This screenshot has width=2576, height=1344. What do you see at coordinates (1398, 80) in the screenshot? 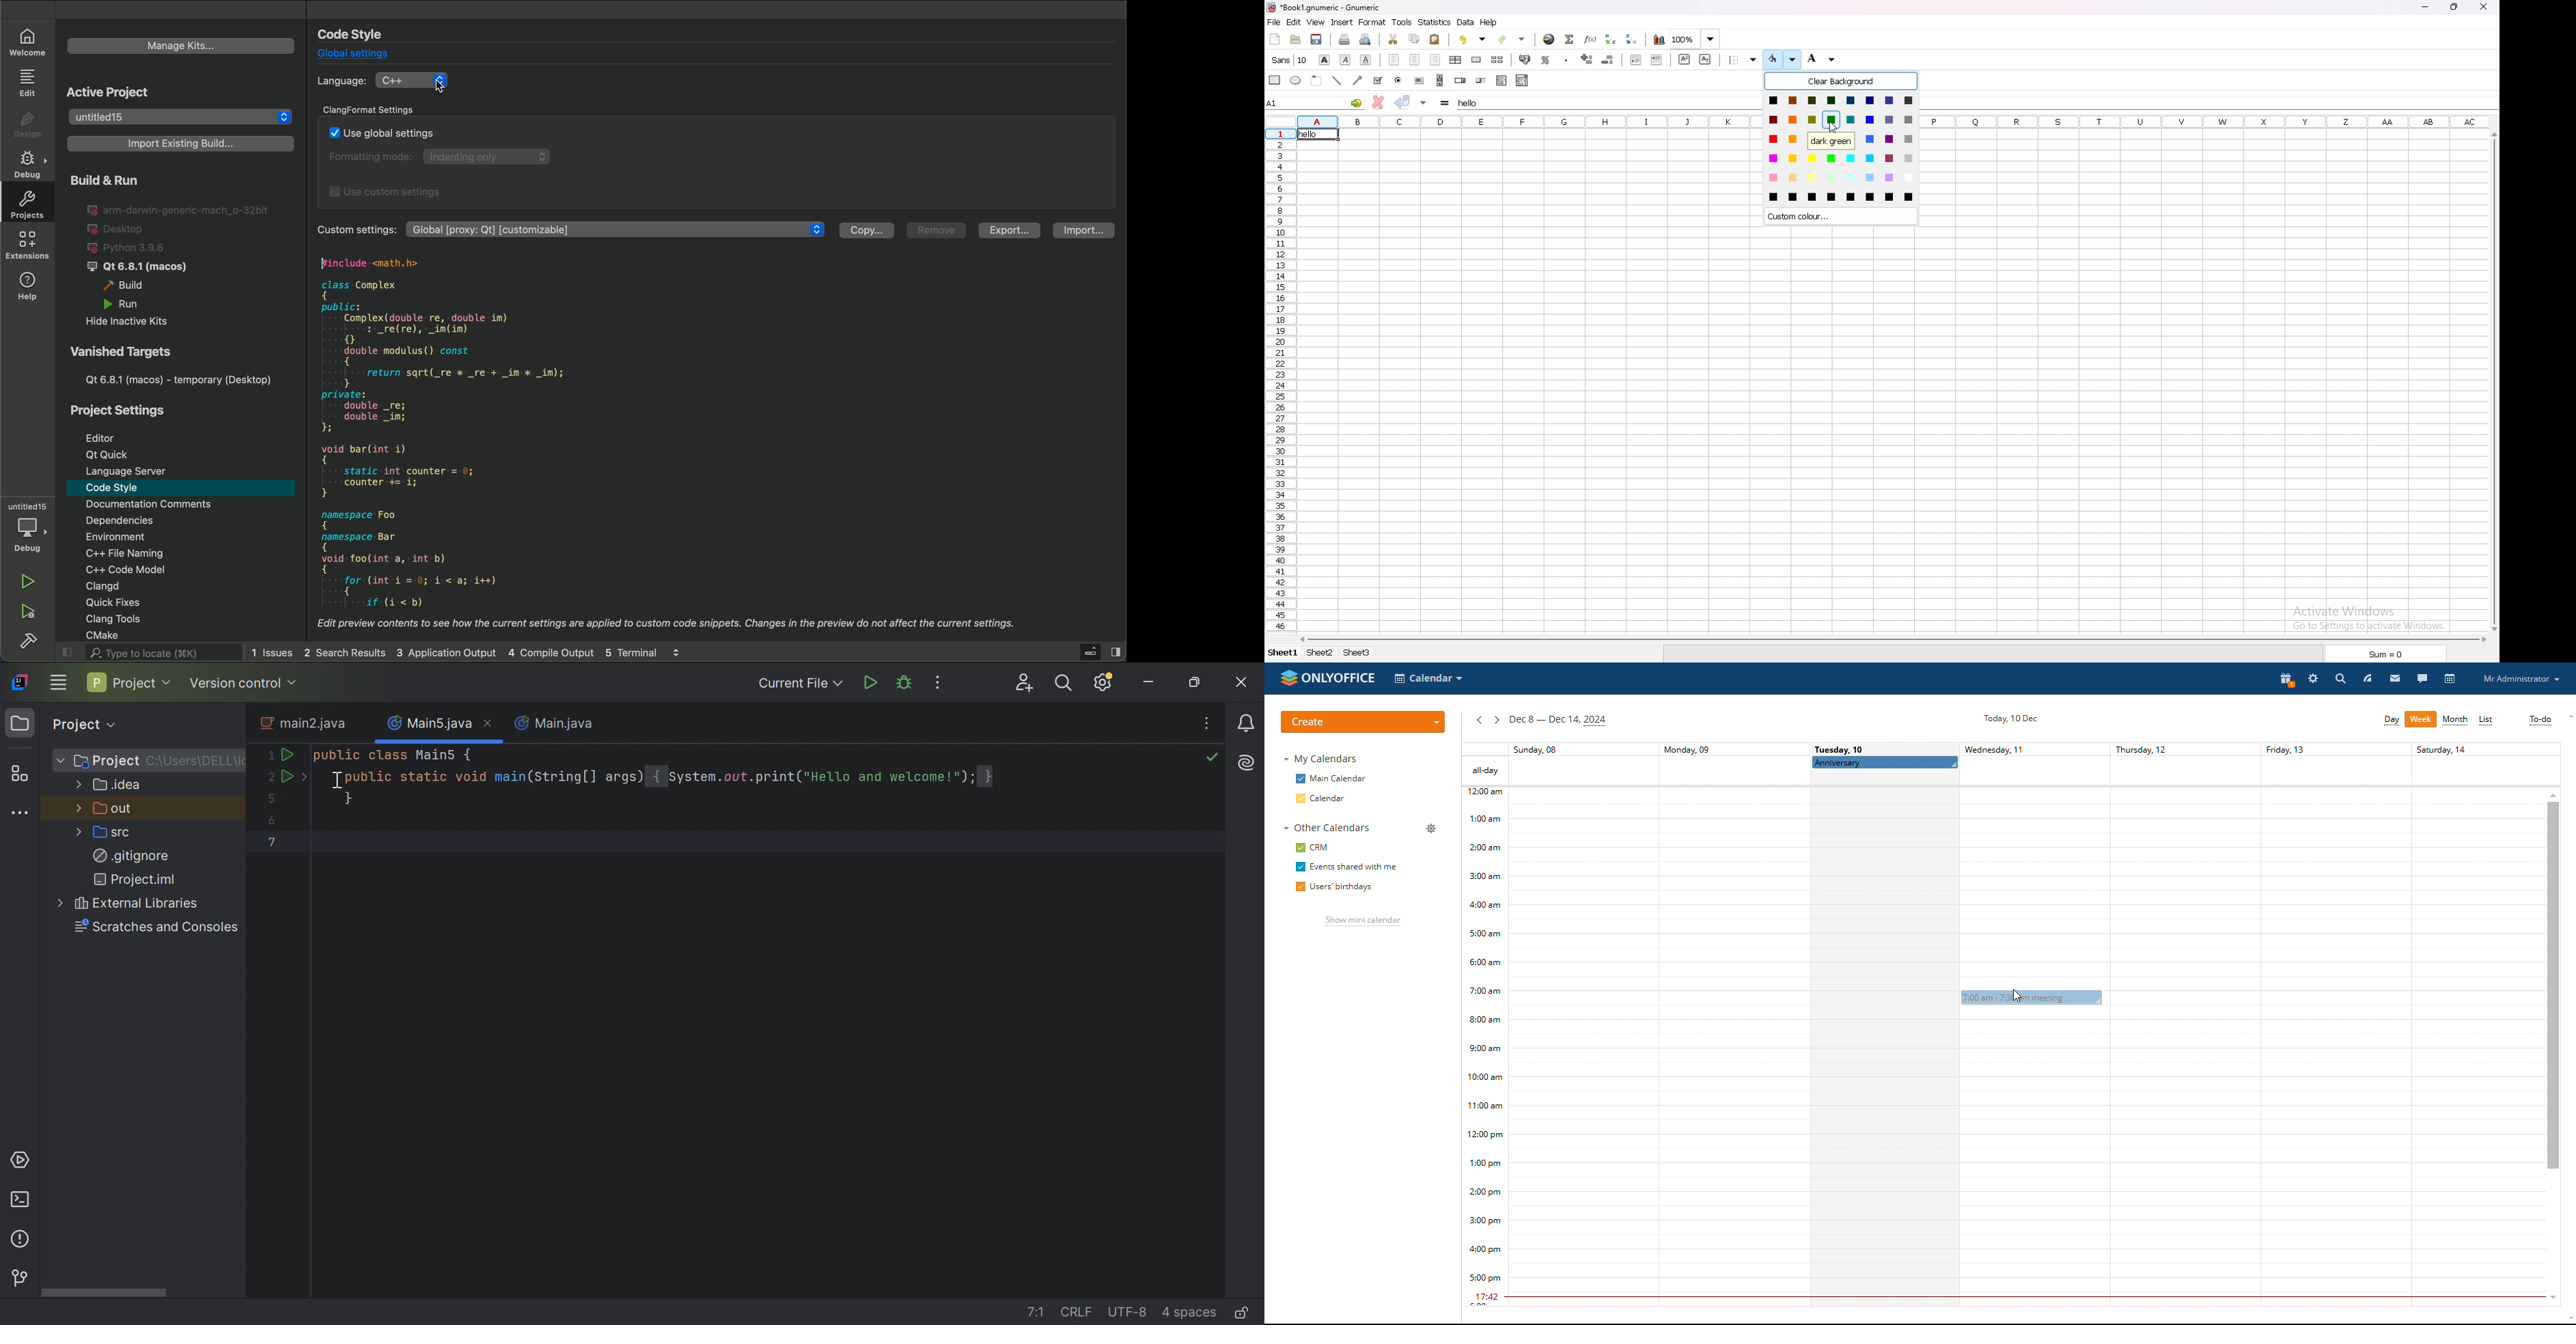
I see `radio button` at bounding box center [1398, 80].